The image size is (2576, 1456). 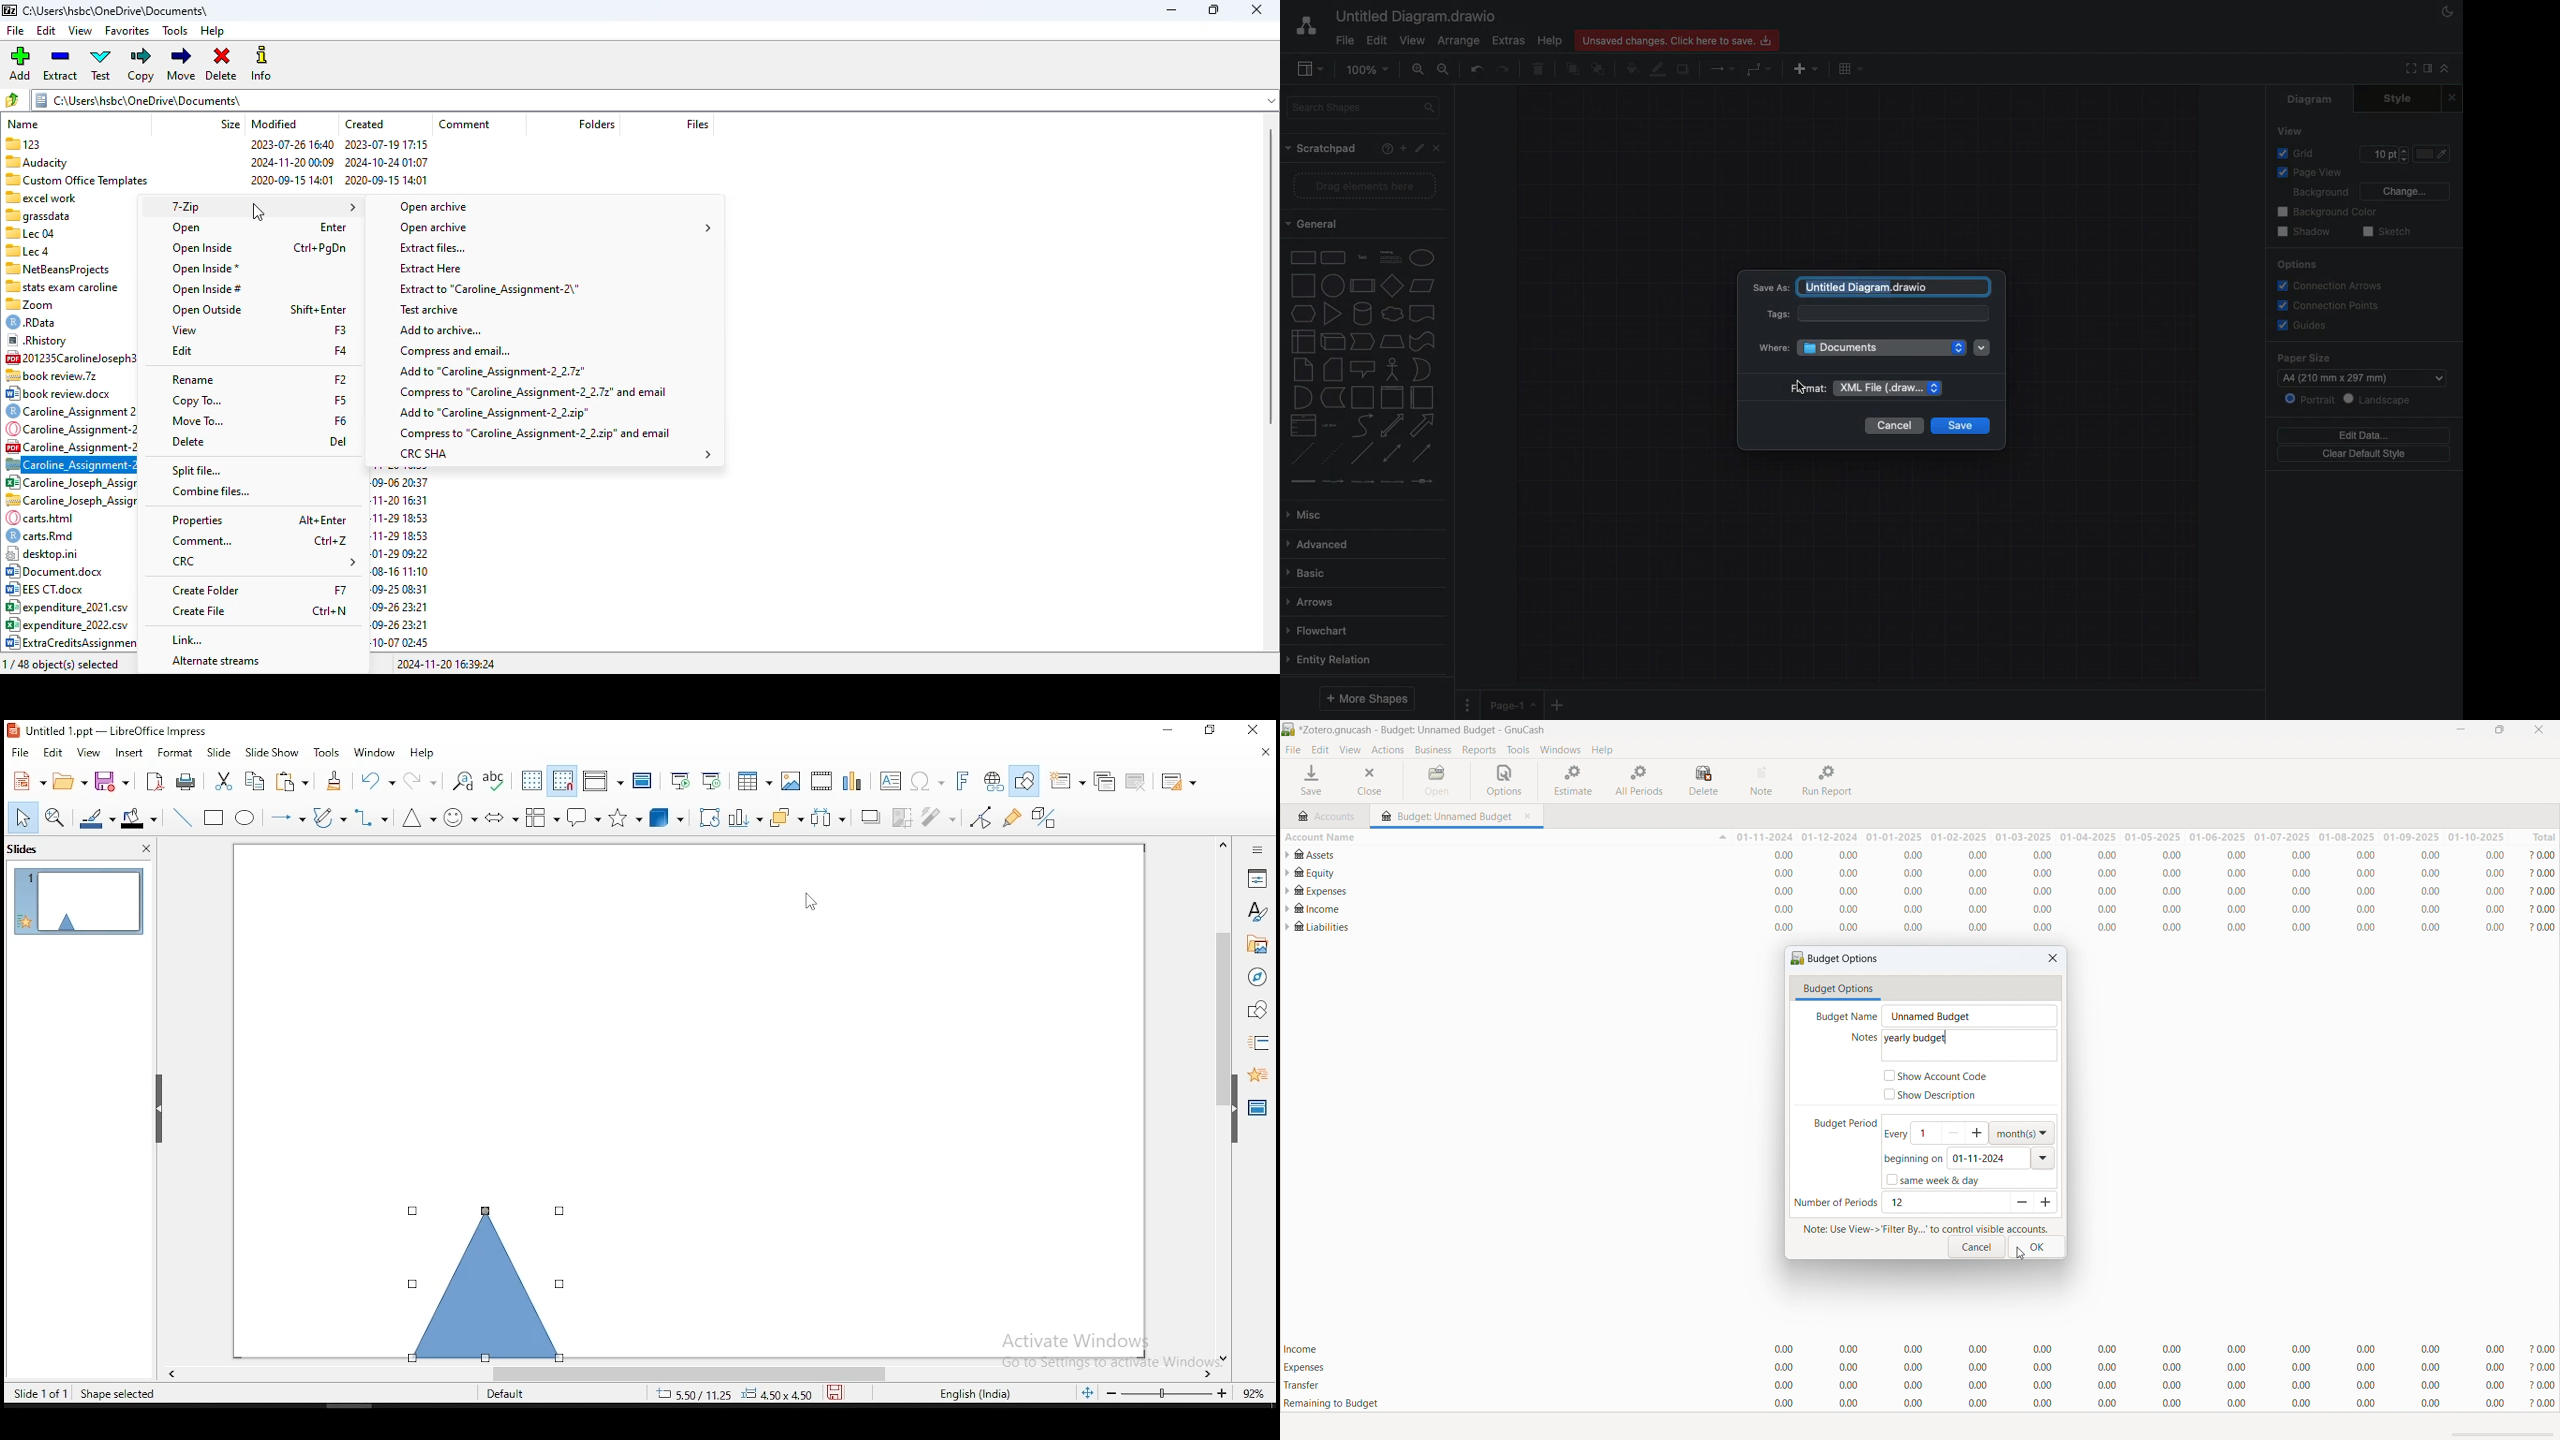 I want to click on display views, so click(x=601, y=782).